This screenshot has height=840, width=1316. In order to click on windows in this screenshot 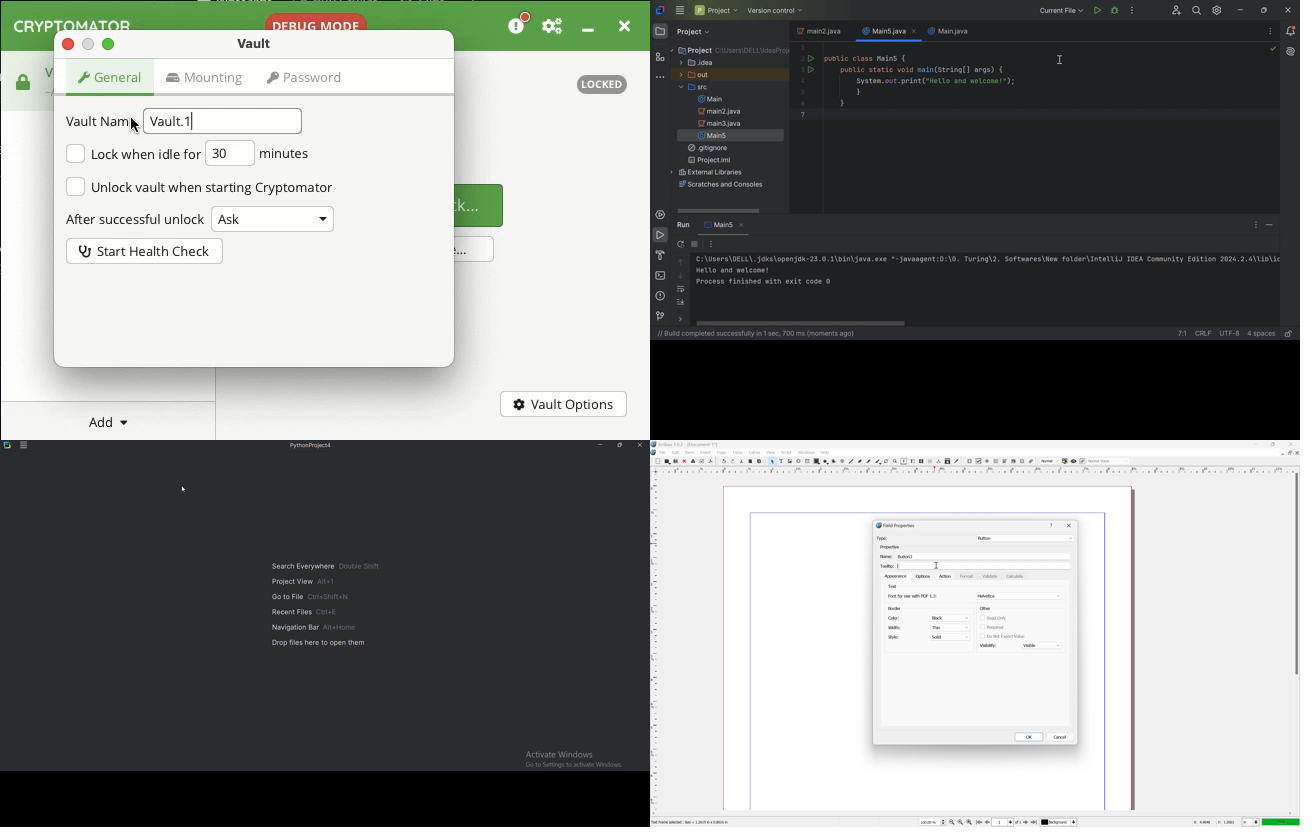, I will do `click(806, 452)`.